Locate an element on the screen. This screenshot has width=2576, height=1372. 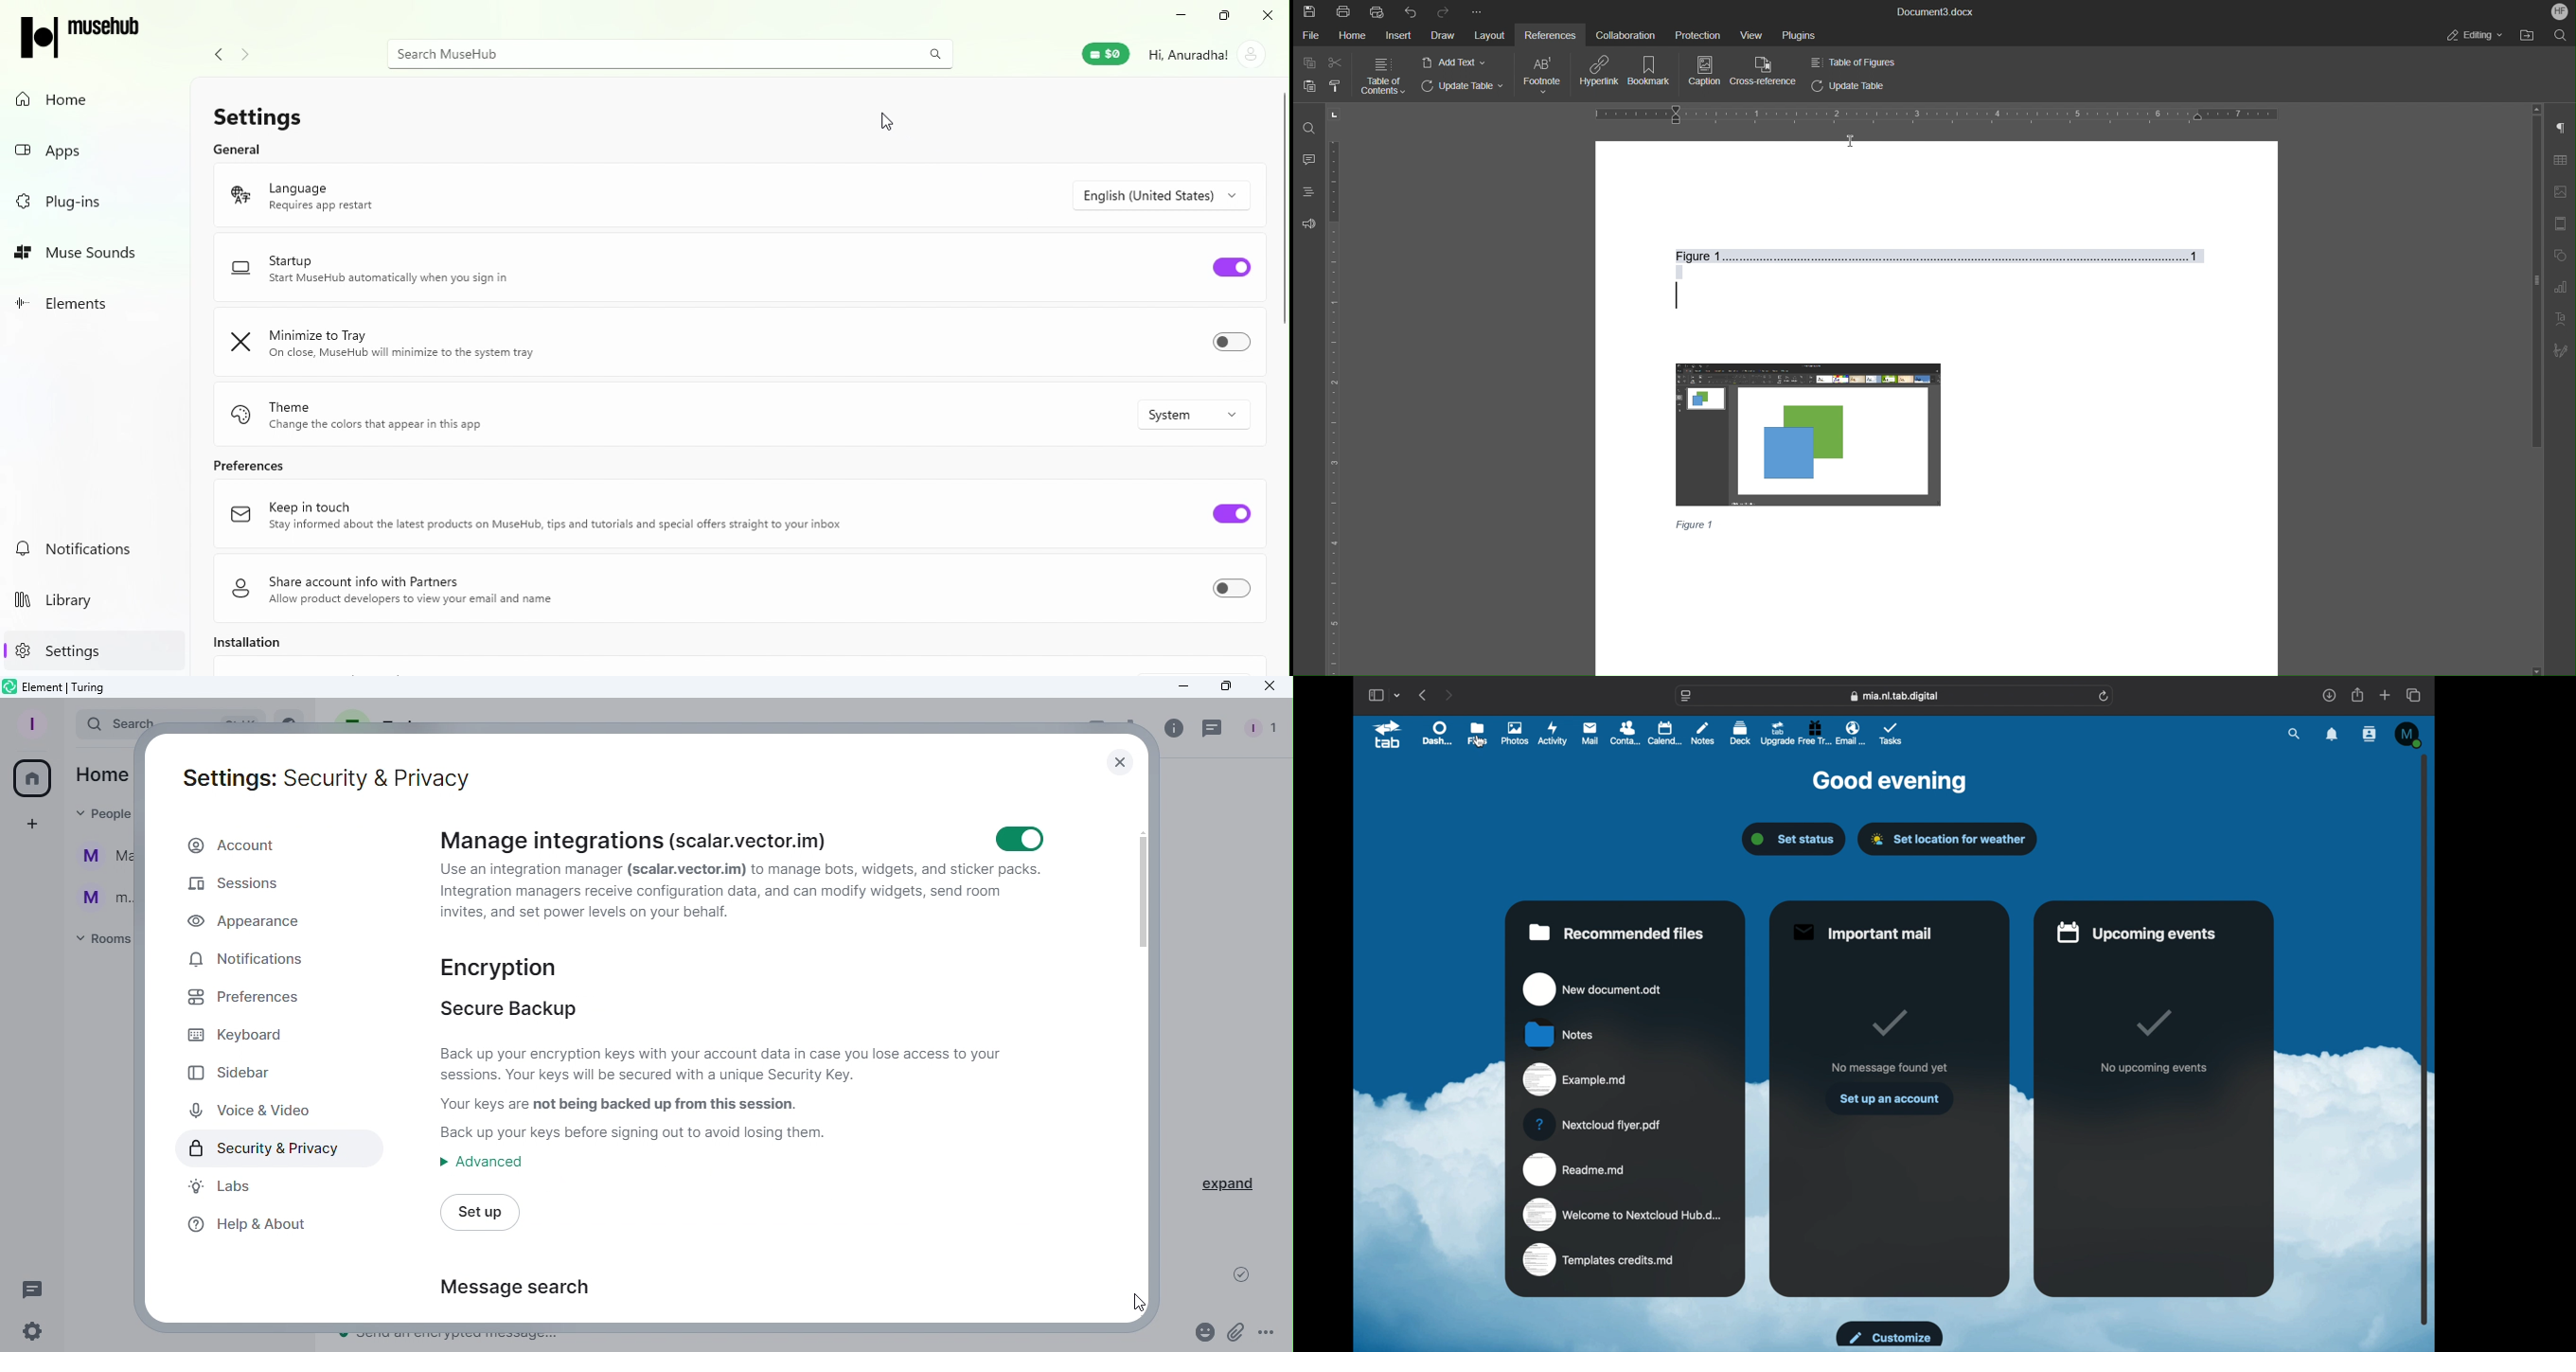
Emoji is located at coordinates (1202, 1331).